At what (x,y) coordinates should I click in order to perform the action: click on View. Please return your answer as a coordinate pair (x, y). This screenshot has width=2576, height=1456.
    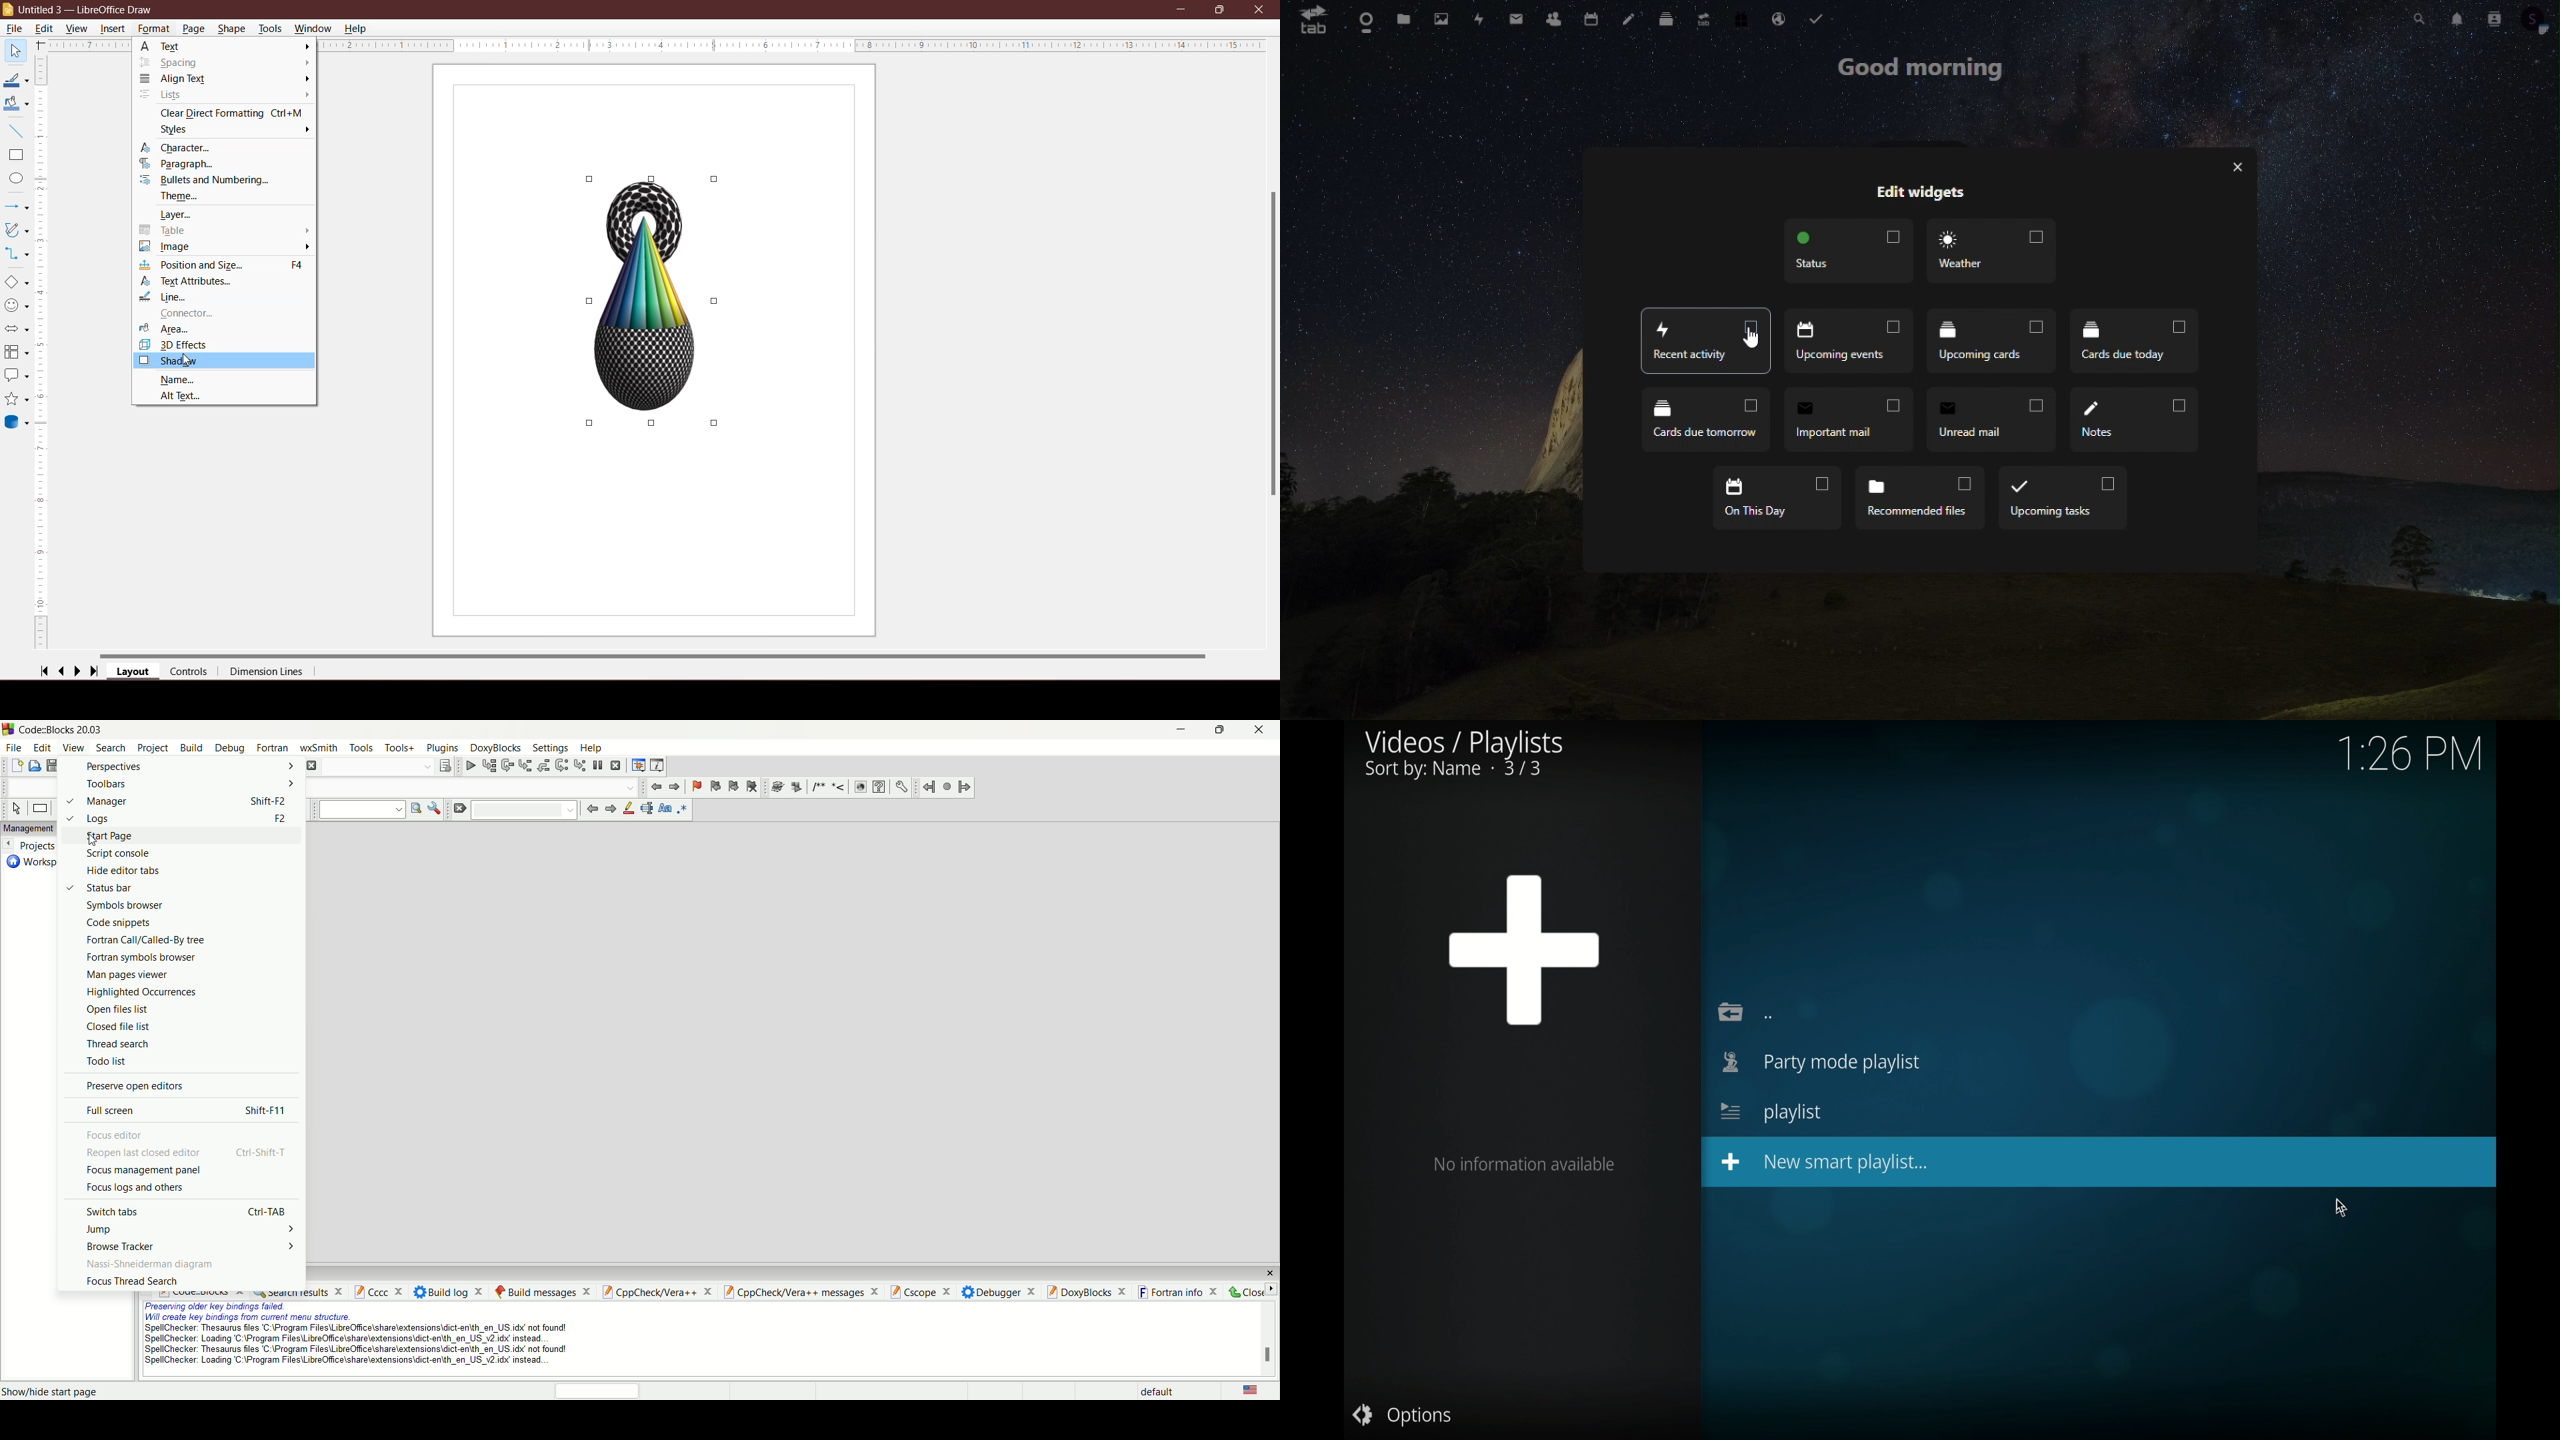
    Looking at the image, I should click on (77, 28).